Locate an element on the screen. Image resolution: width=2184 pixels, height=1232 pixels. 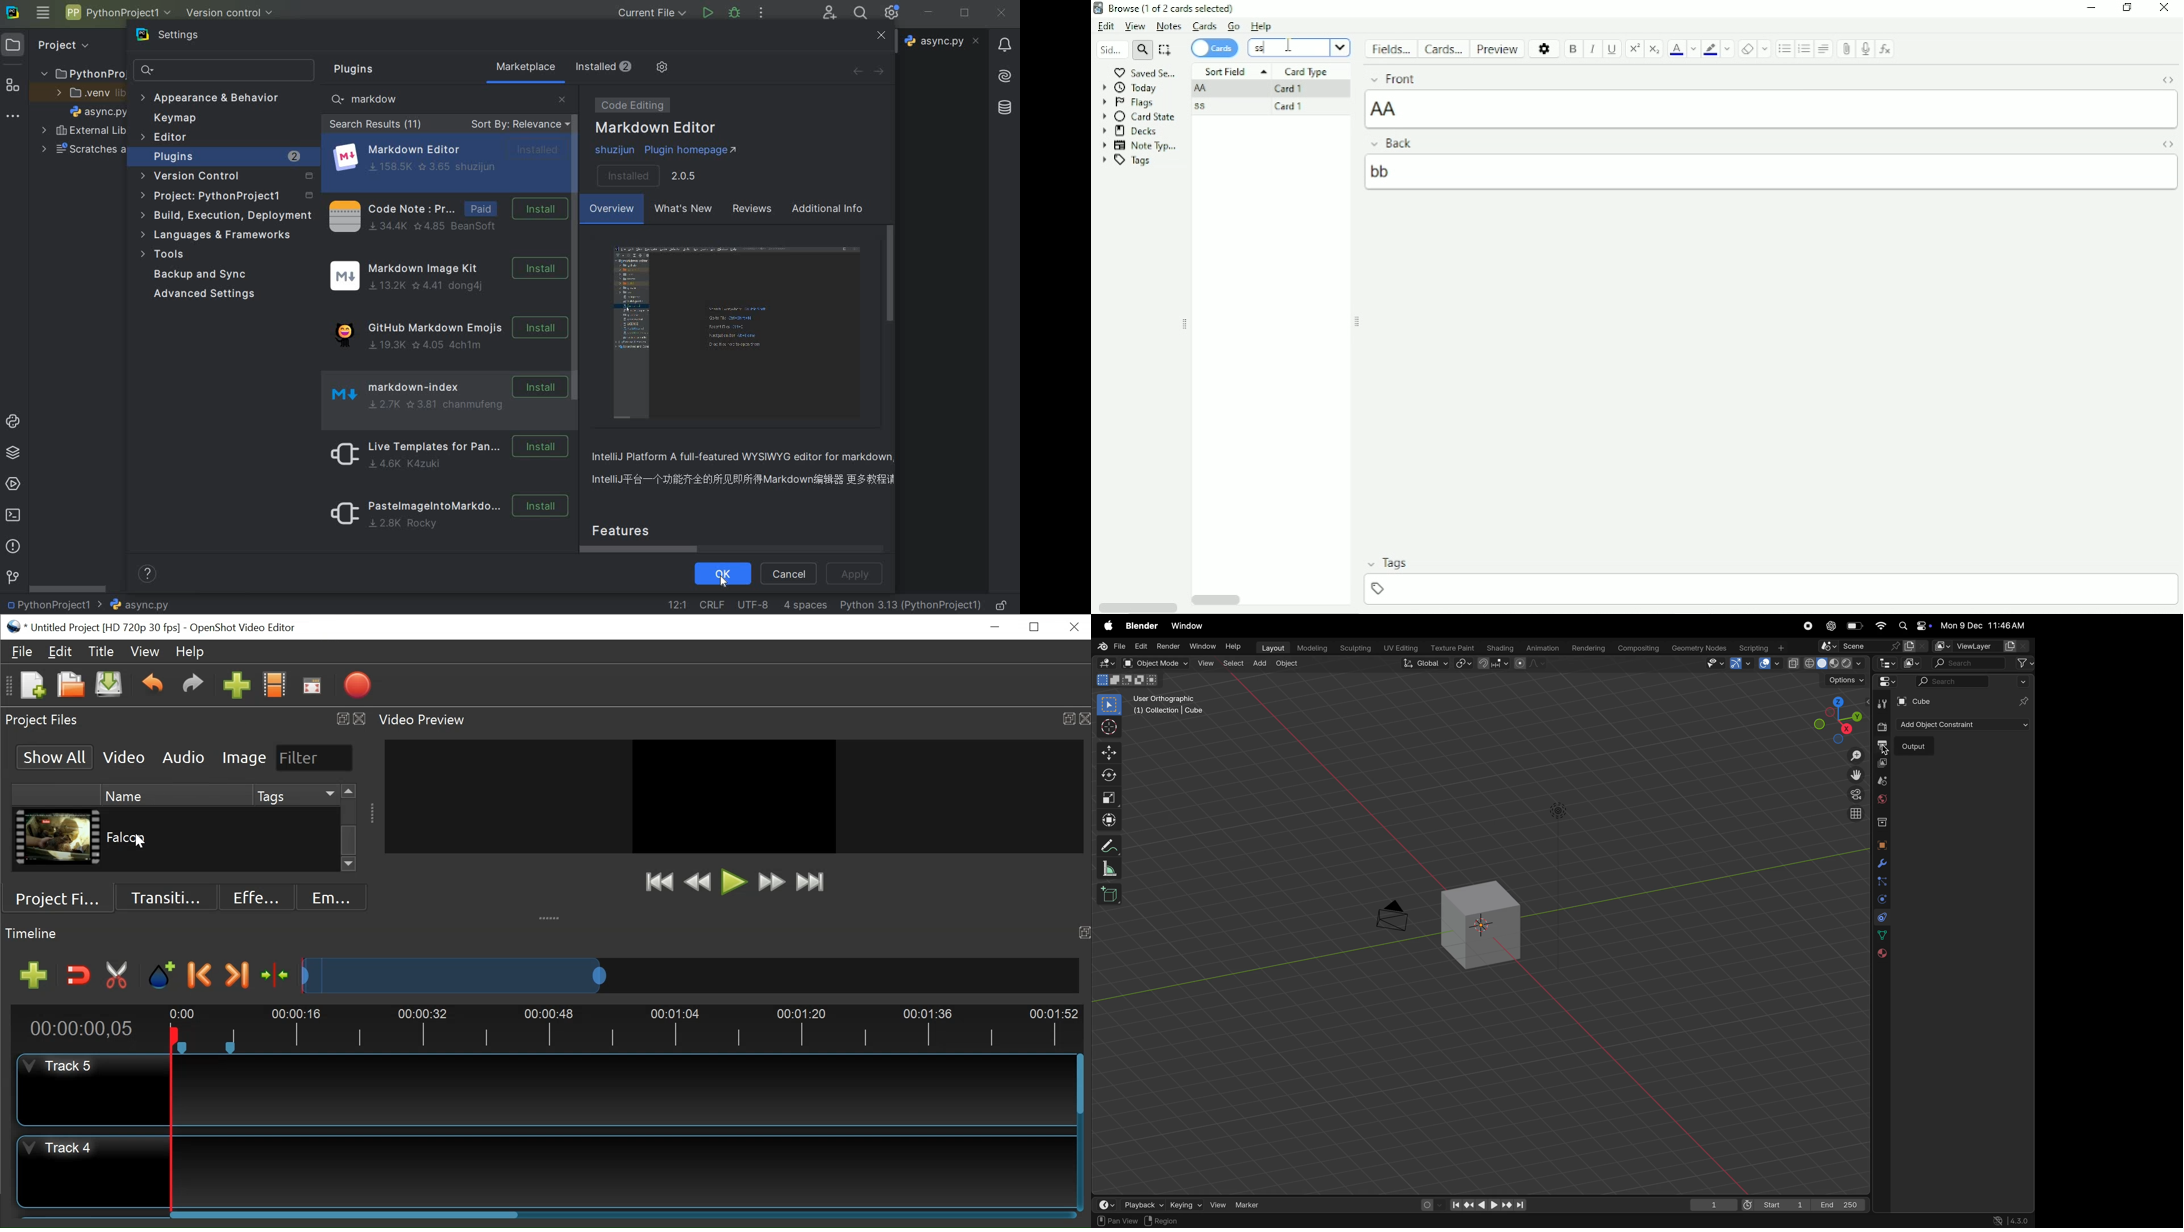
file is located at coordinates (1111, 646).